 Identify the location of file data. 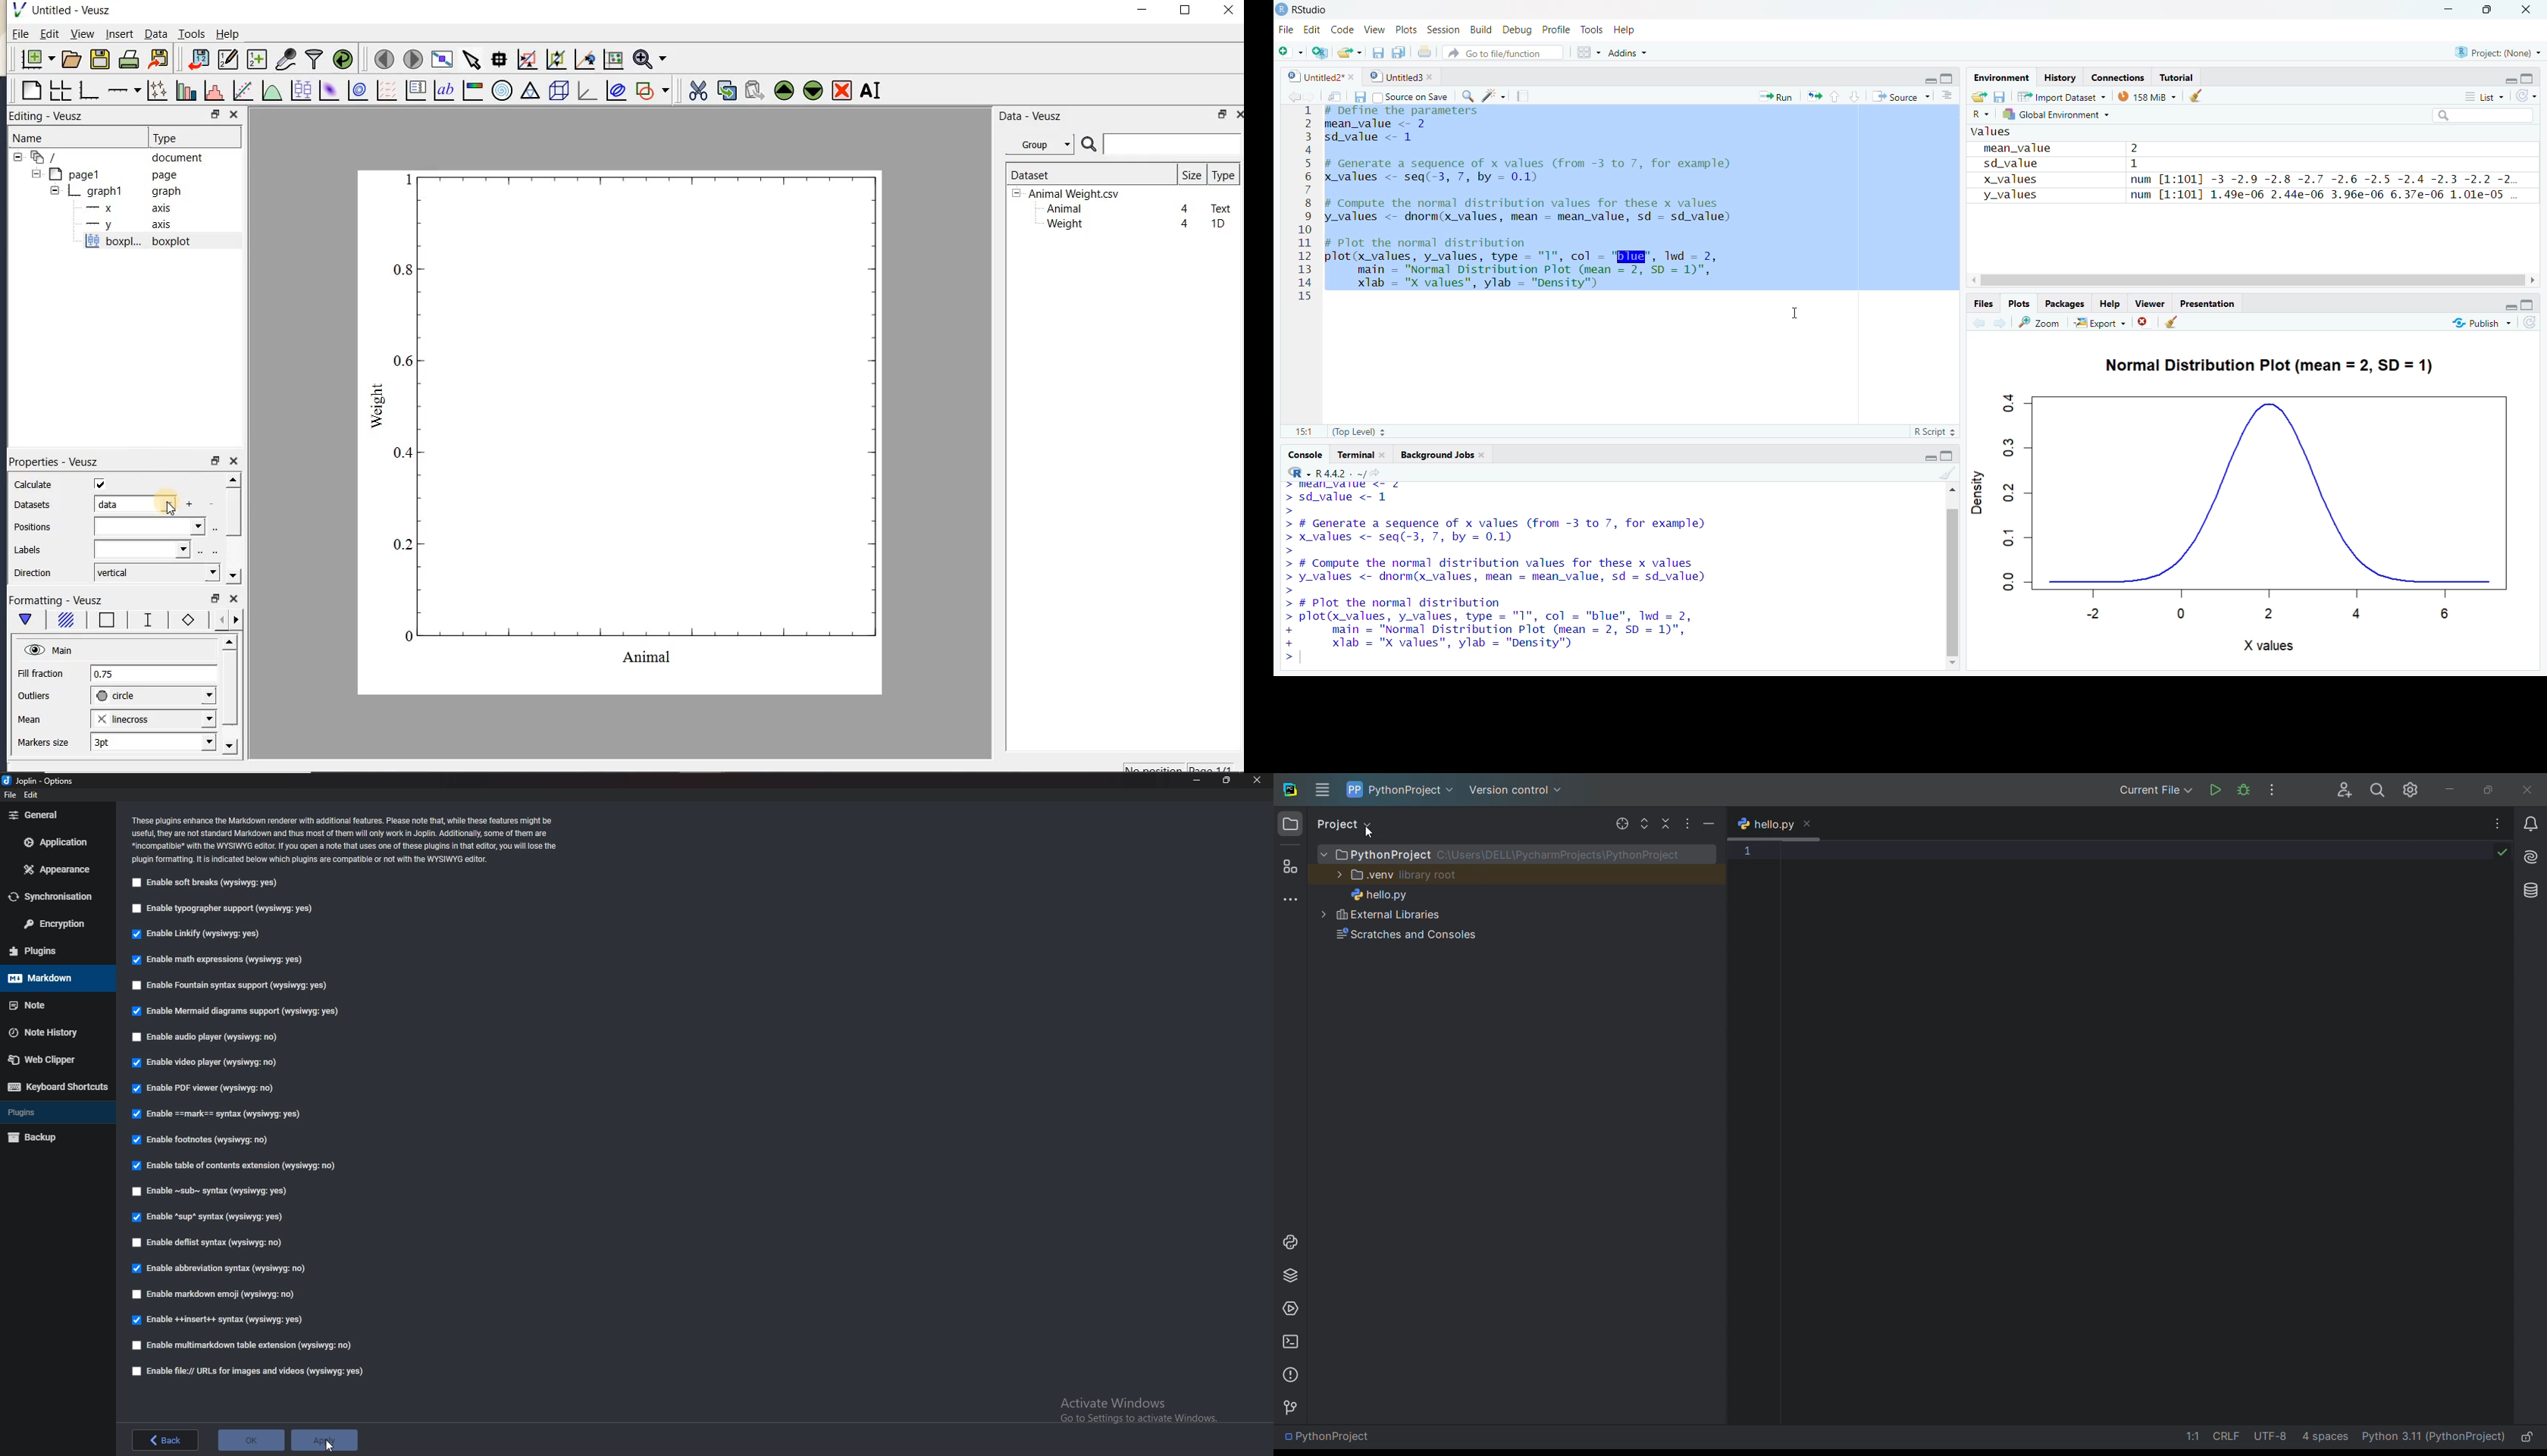
(2260, 1439).